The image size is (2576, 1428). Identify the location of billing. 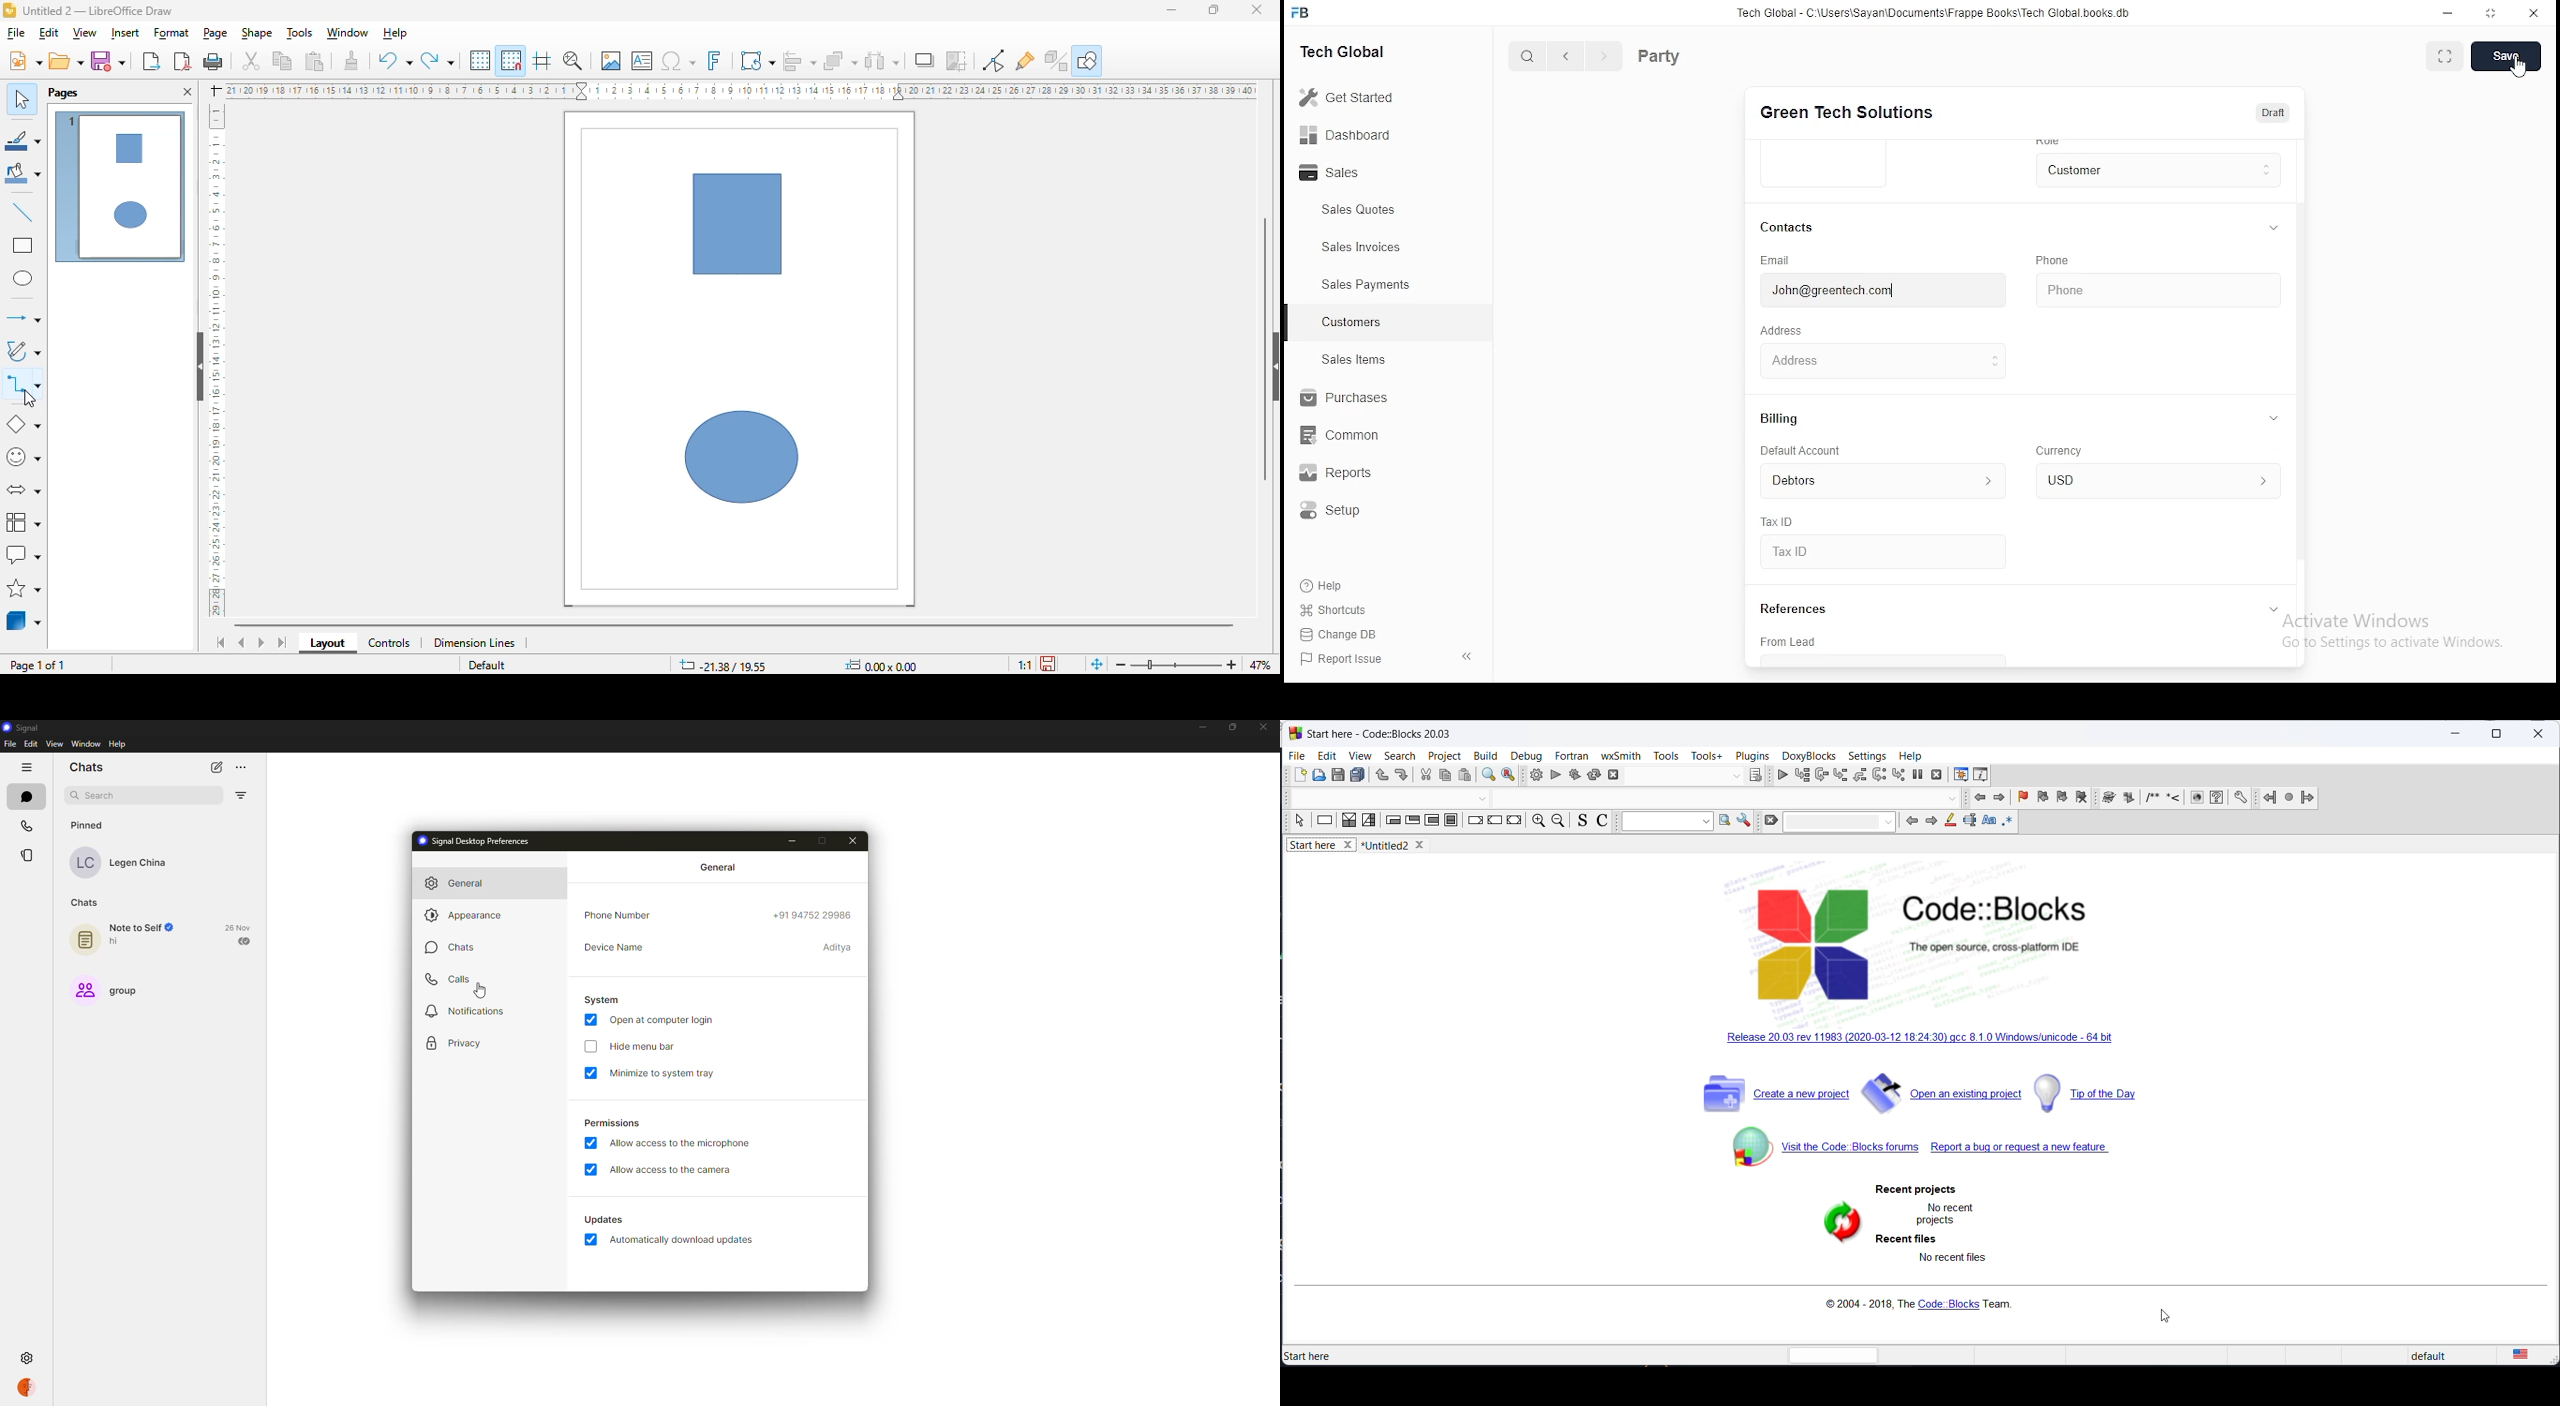
(1782, 418).